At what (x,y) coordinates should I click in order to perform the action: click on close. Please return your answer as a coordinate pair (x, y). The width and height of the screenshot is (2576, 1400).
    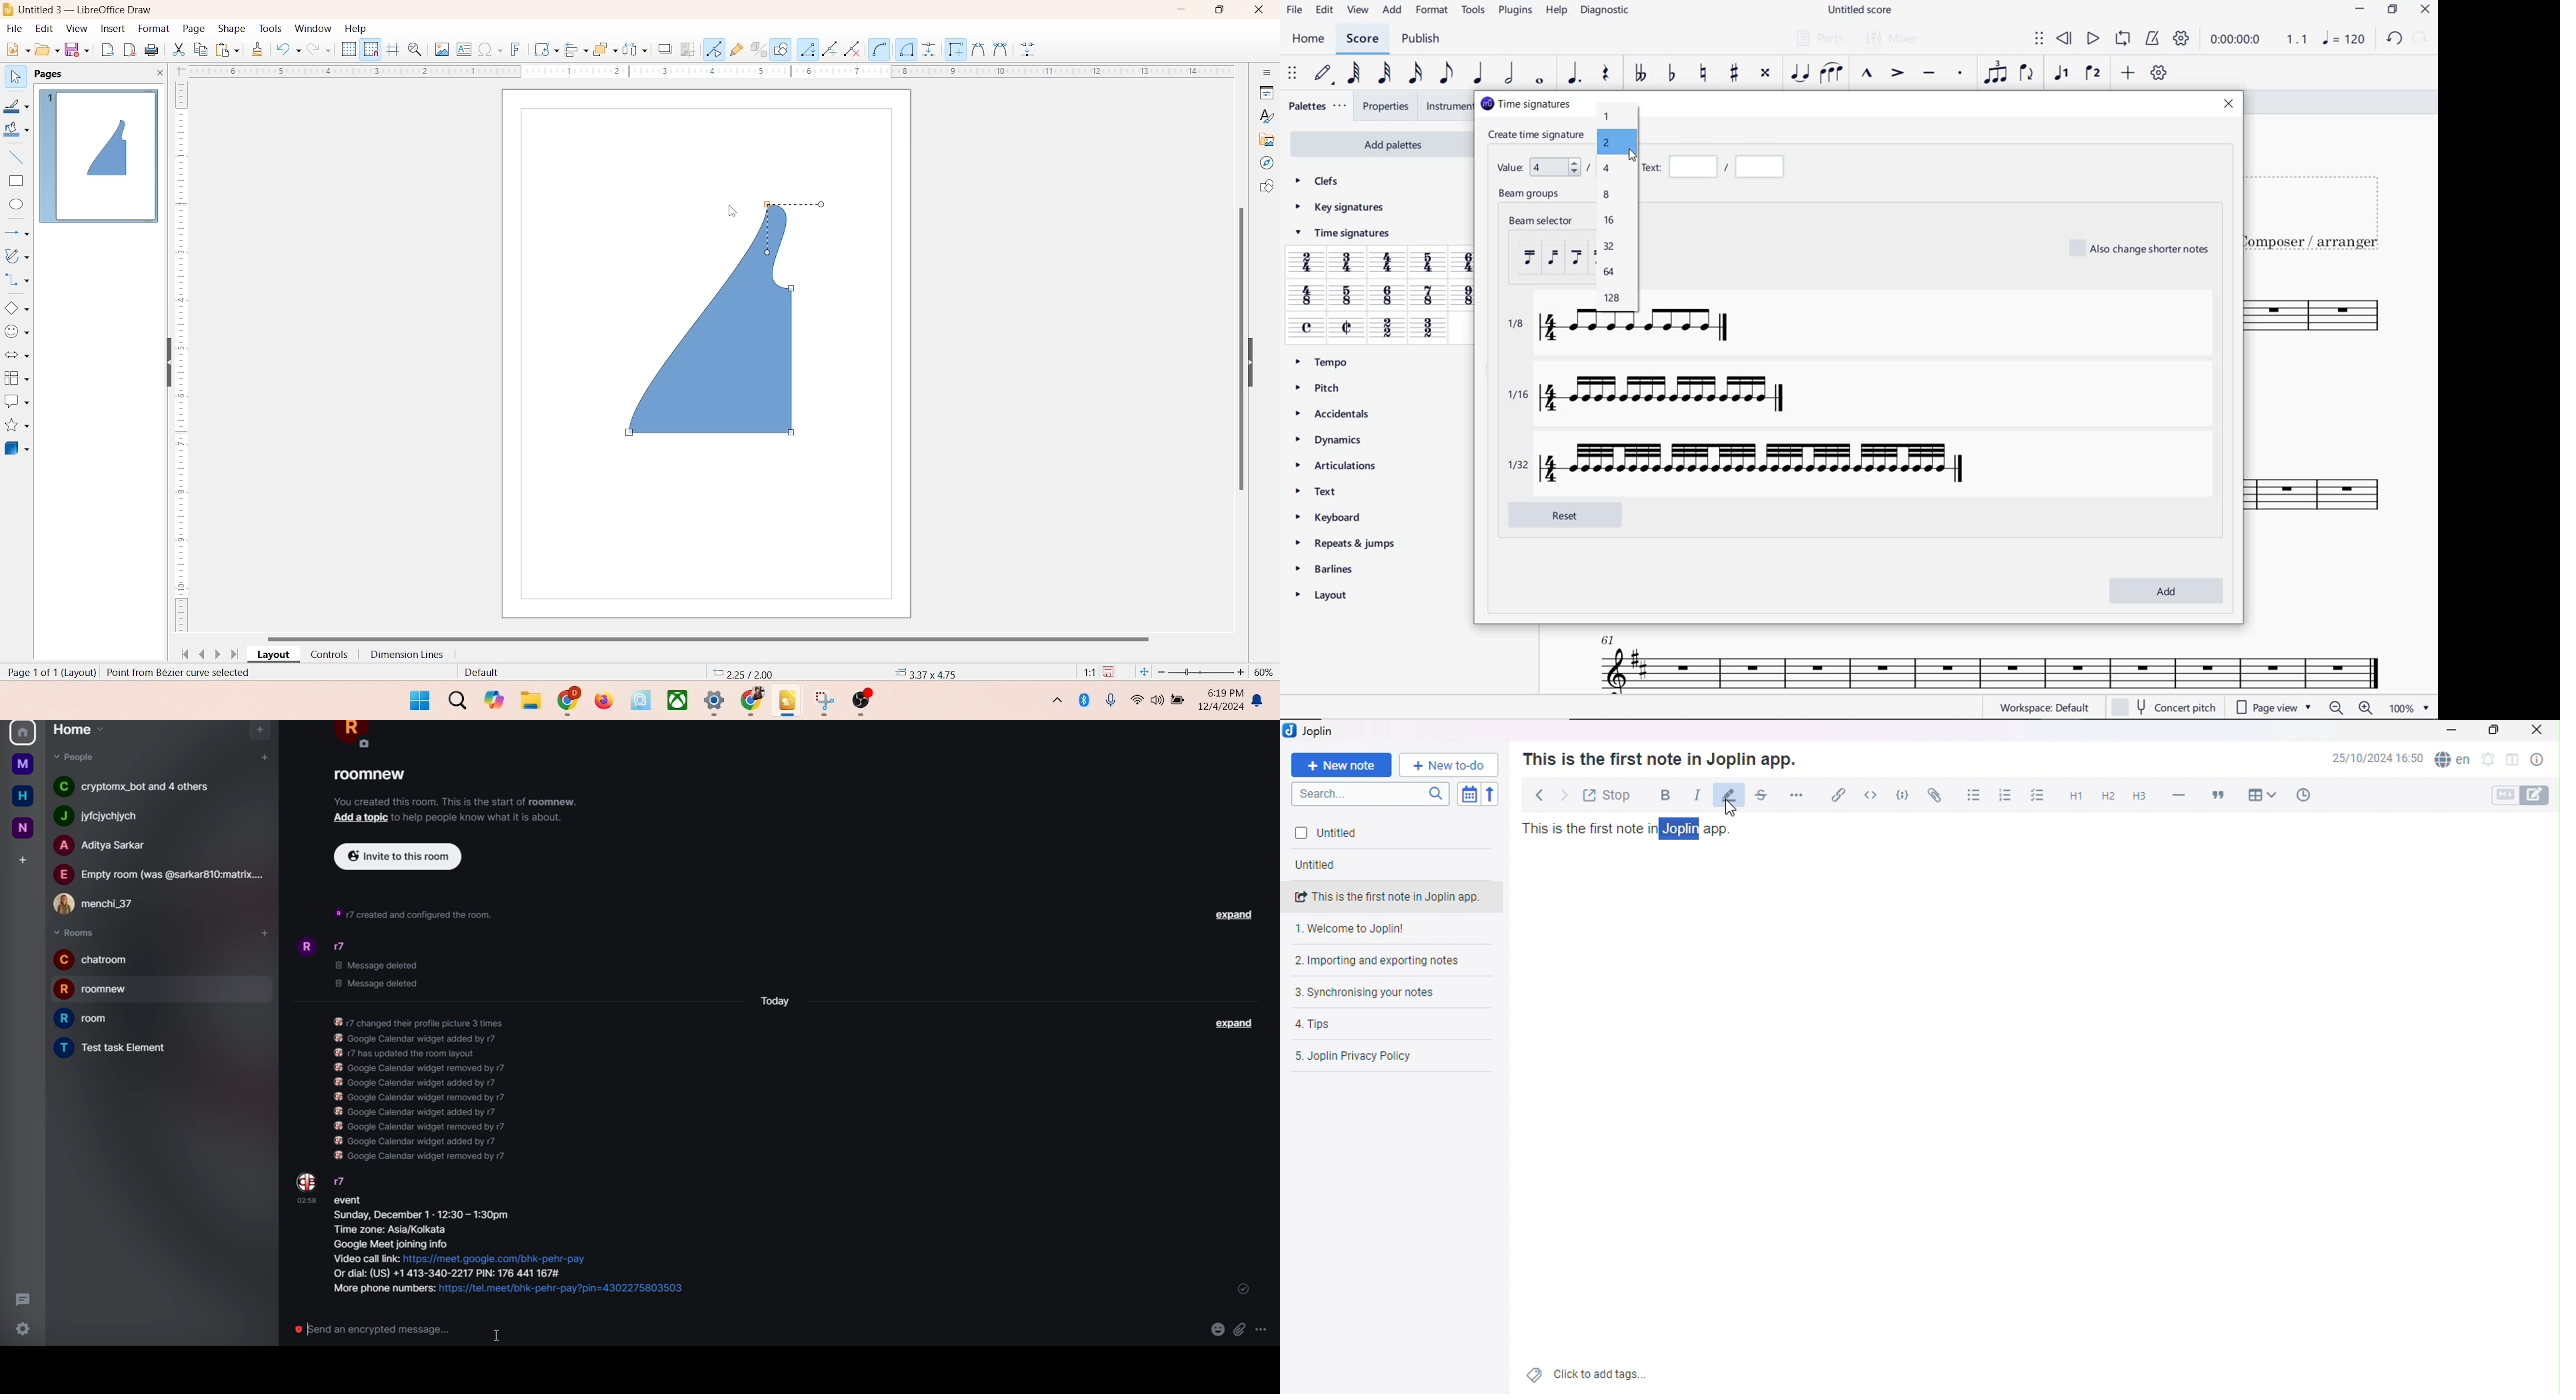
    Looking at the image, I should click on (1254, 11).